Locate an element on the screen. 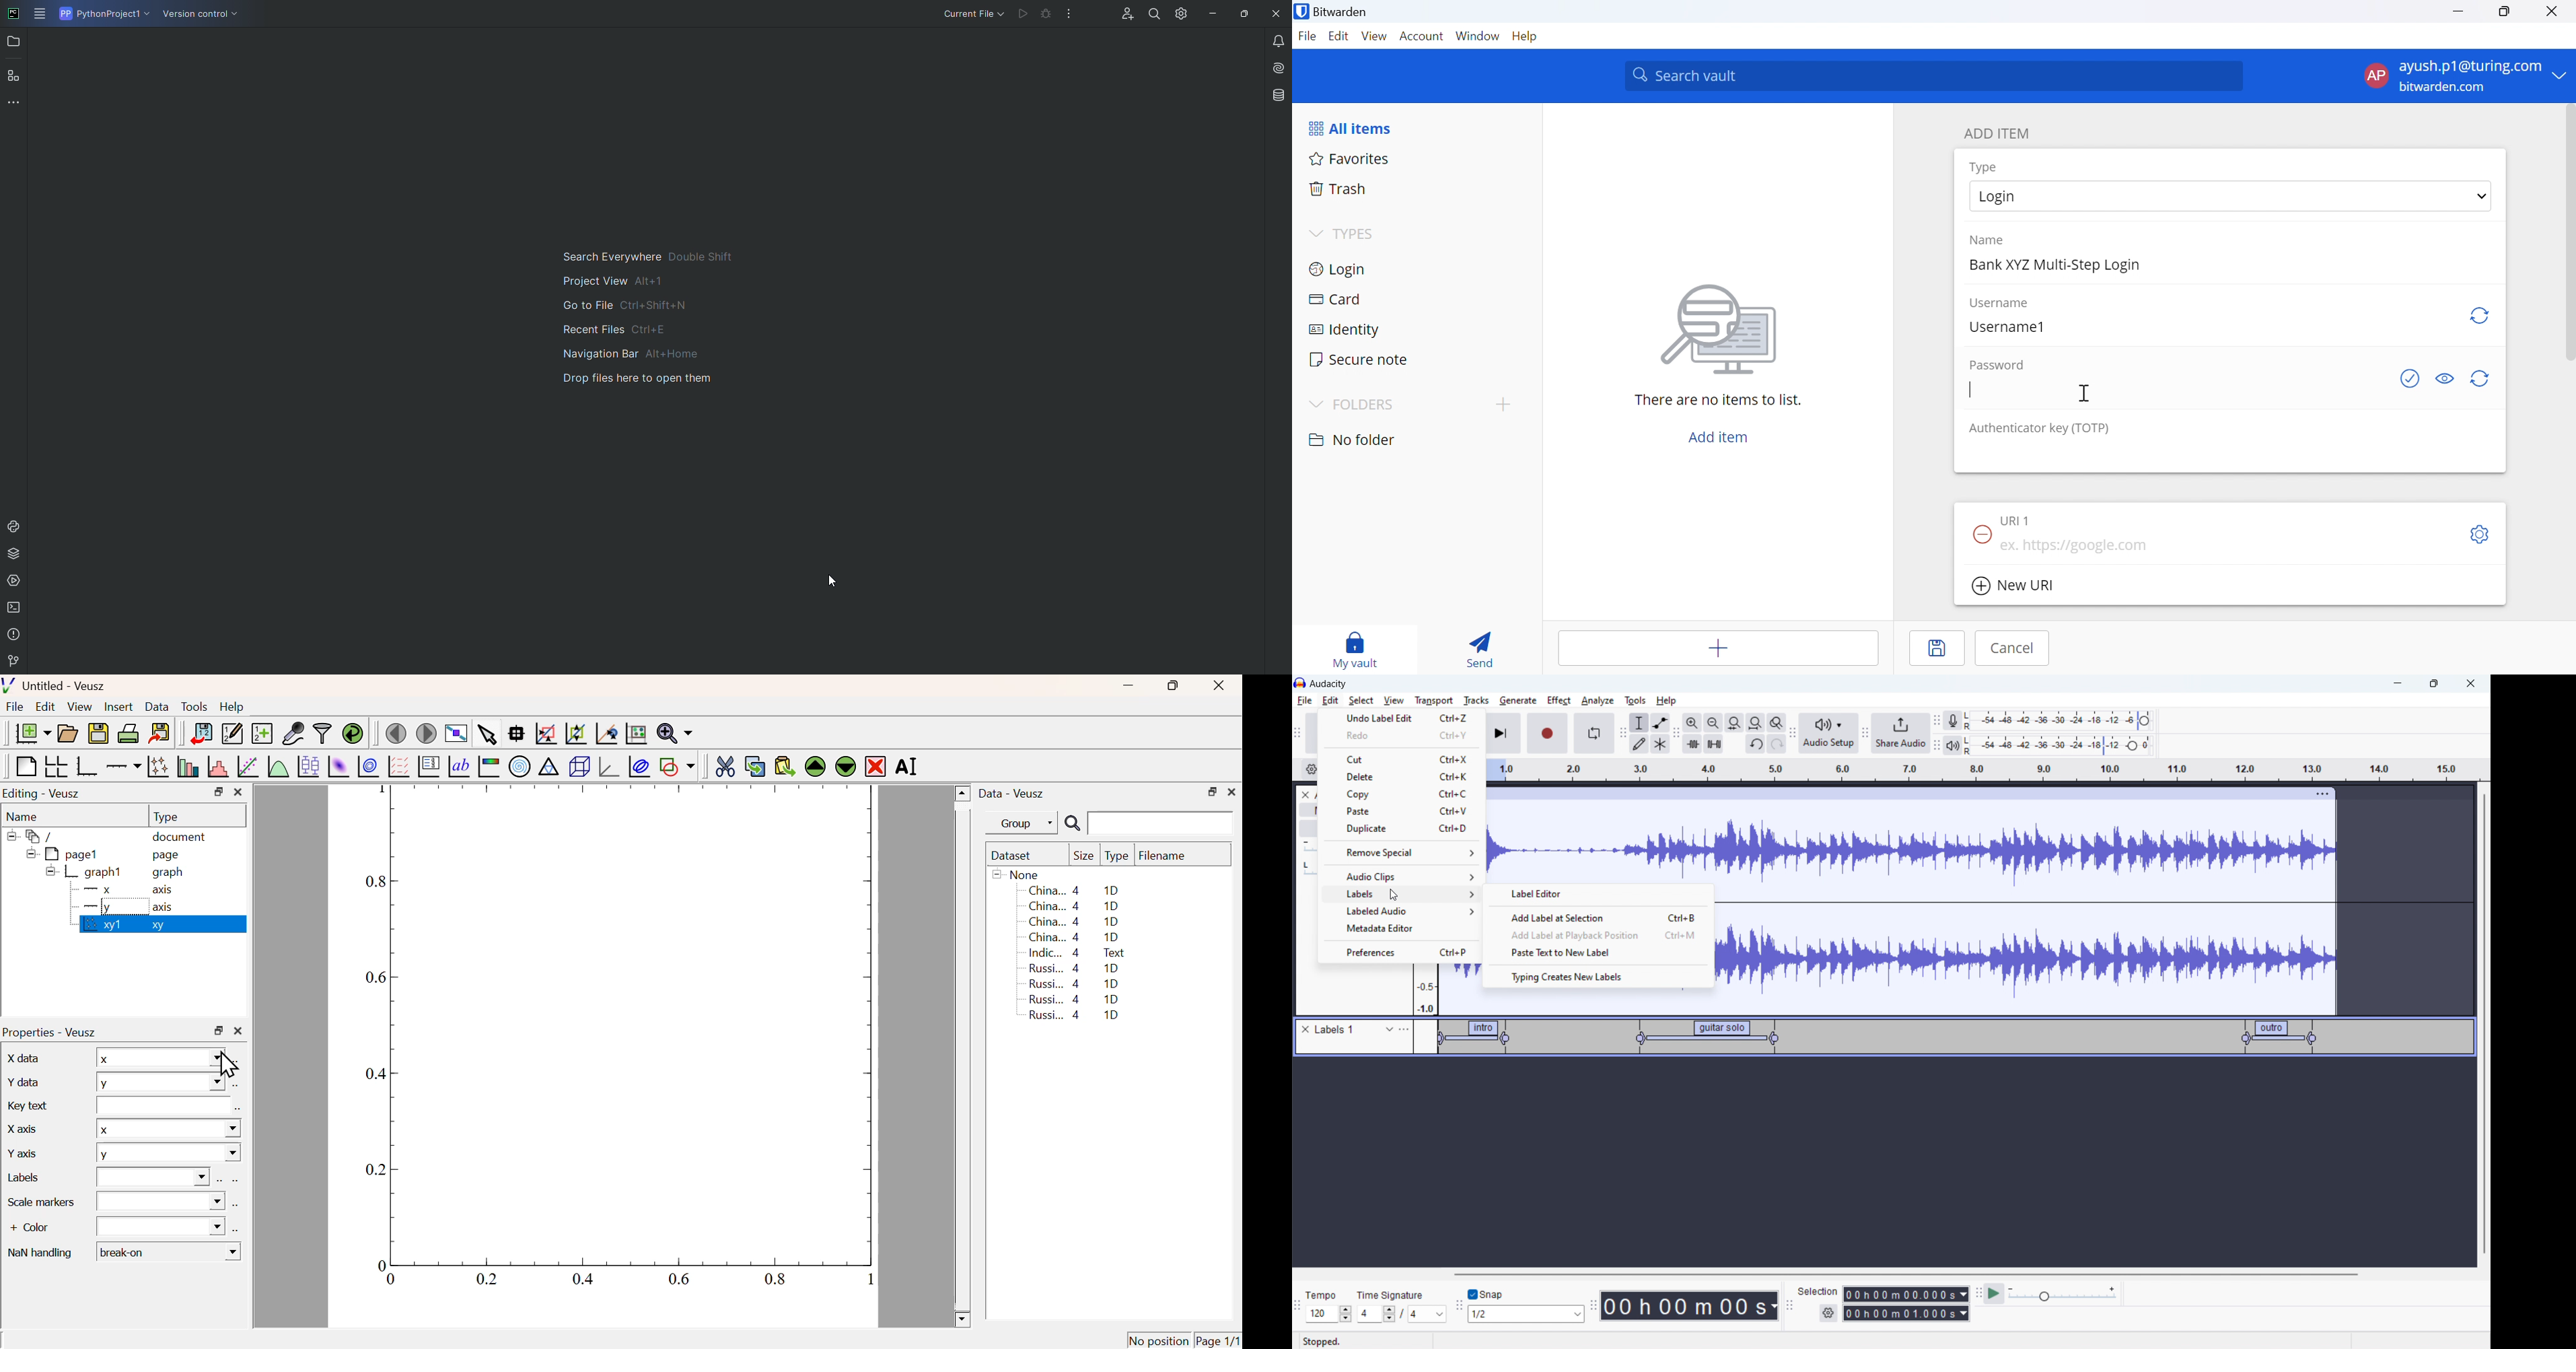 This screenshot has height=1372, width=2576. Window is located at coordinates (1477, 35).